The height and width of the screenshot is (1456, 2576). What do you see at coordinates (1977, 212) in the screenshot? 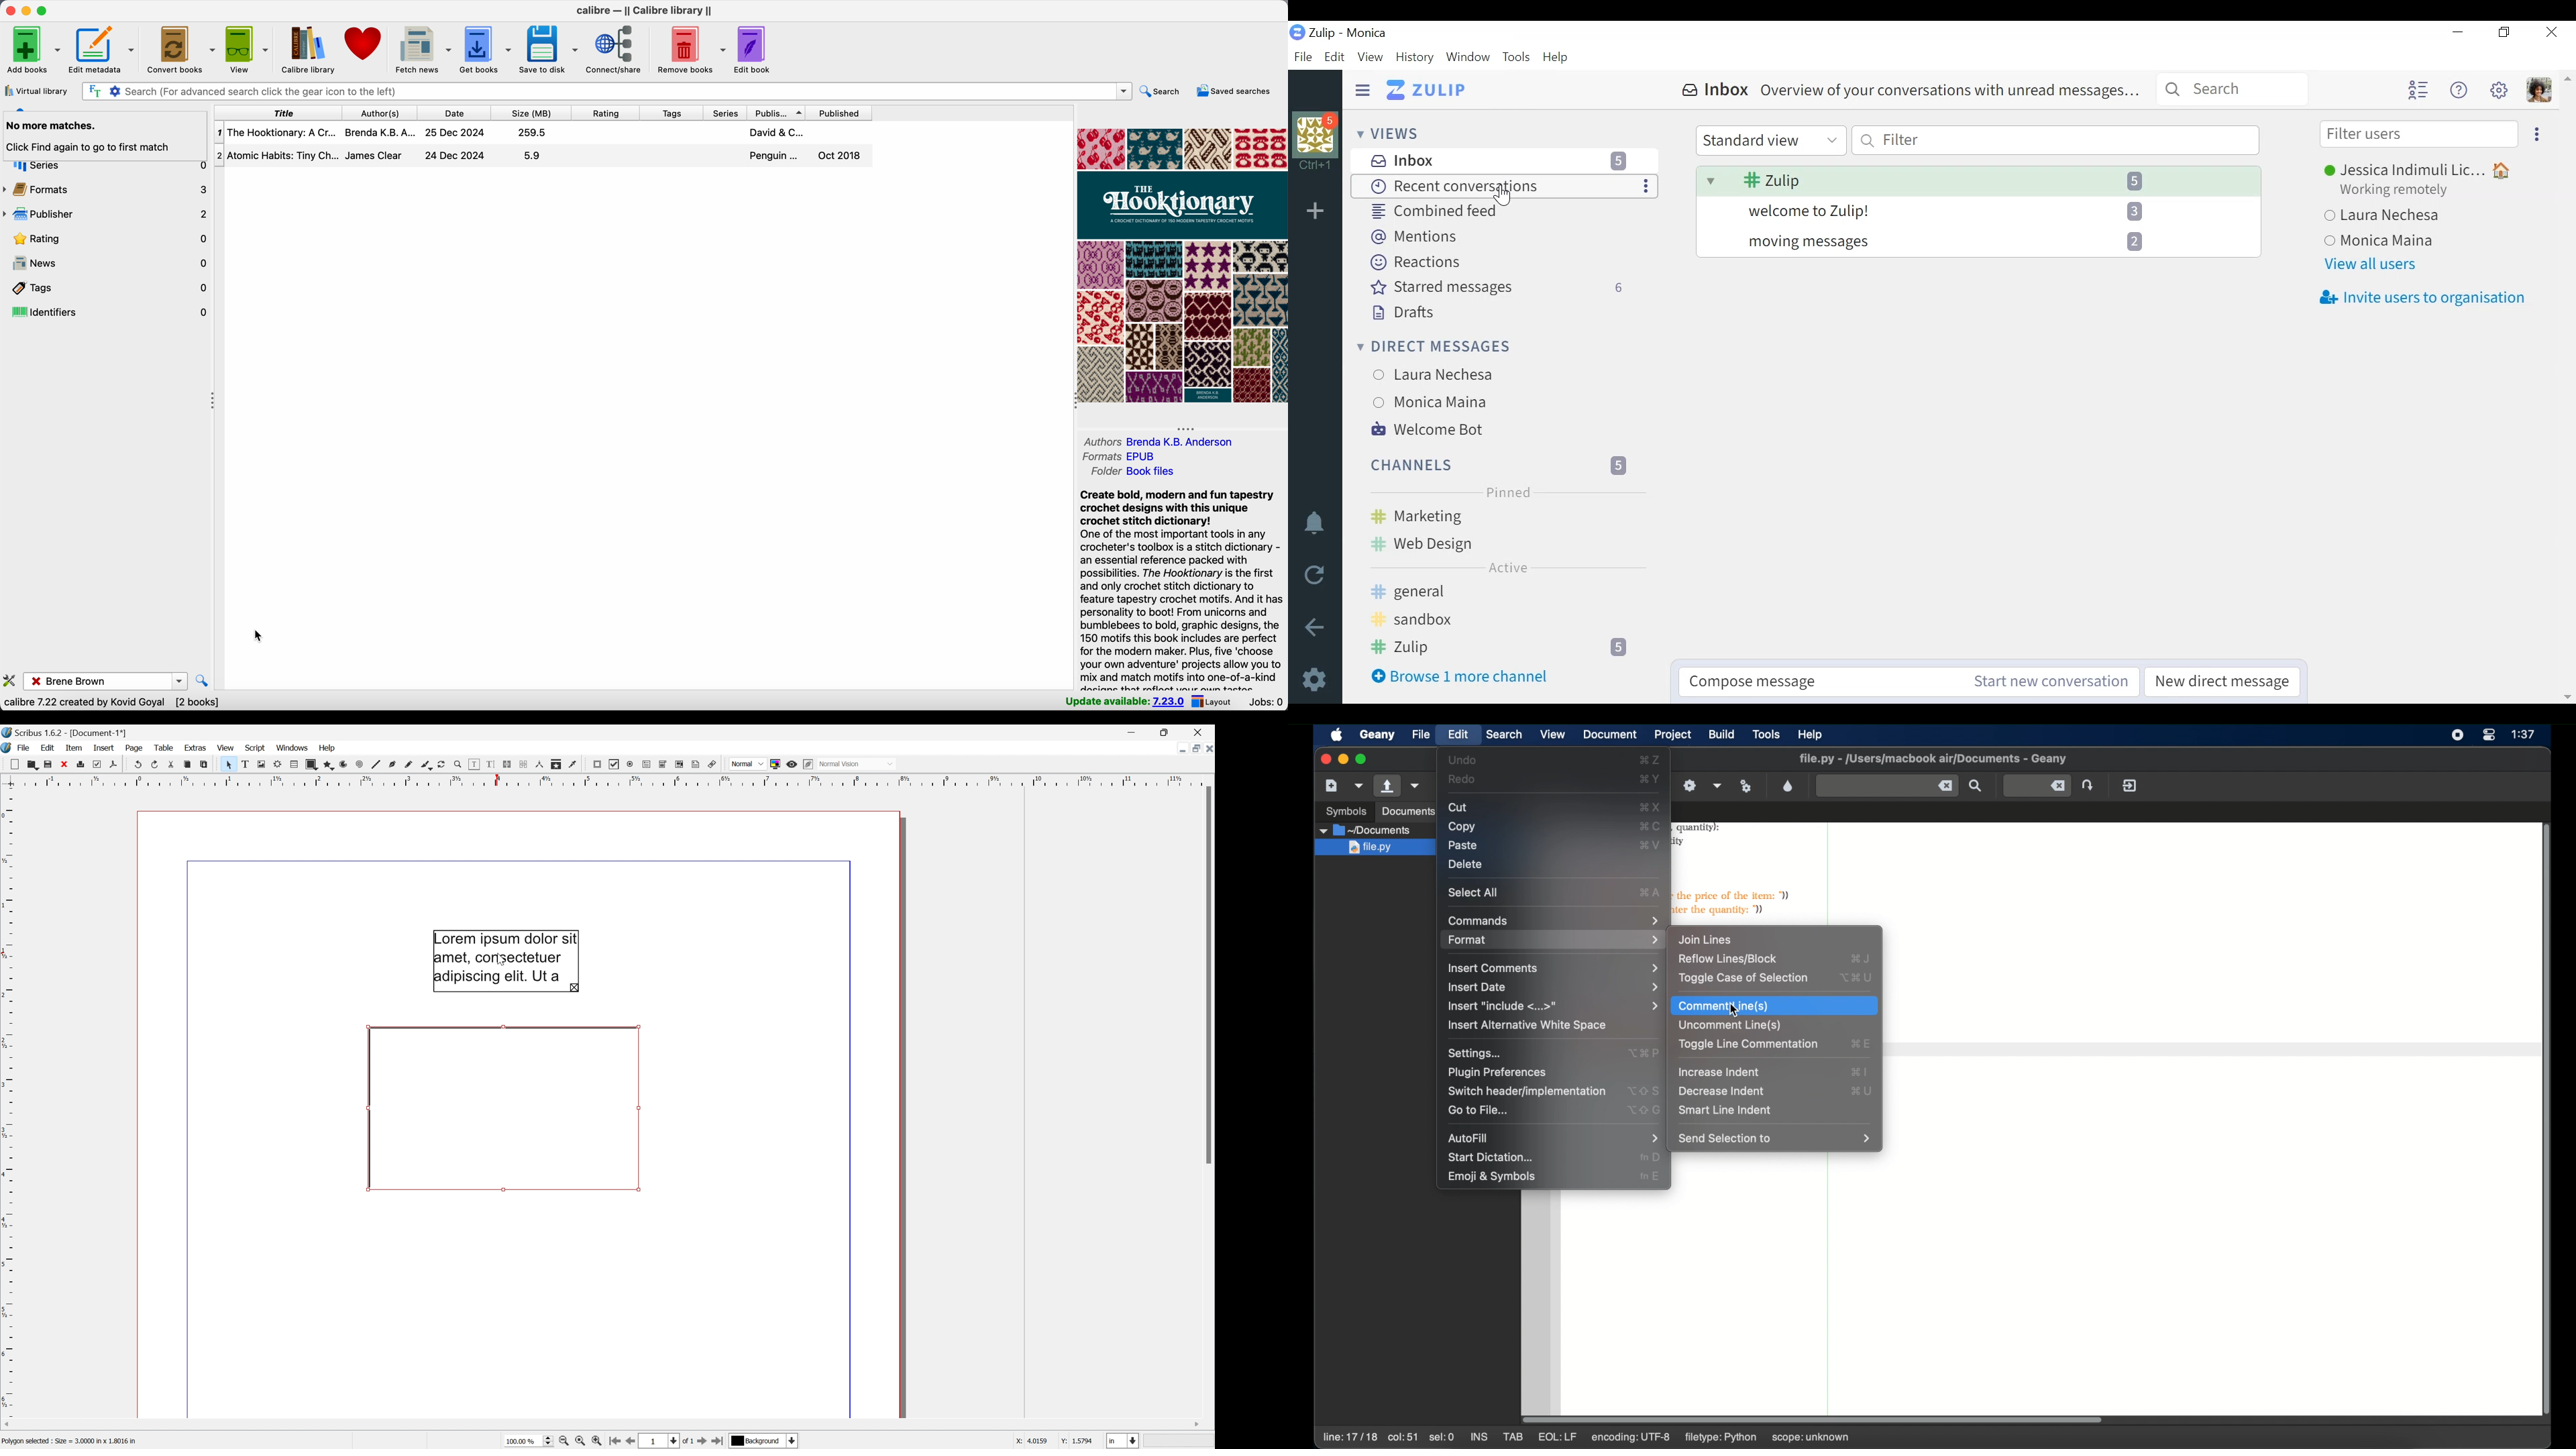
I see `welcome to Zulip!` at bounding box center [1977, 212].